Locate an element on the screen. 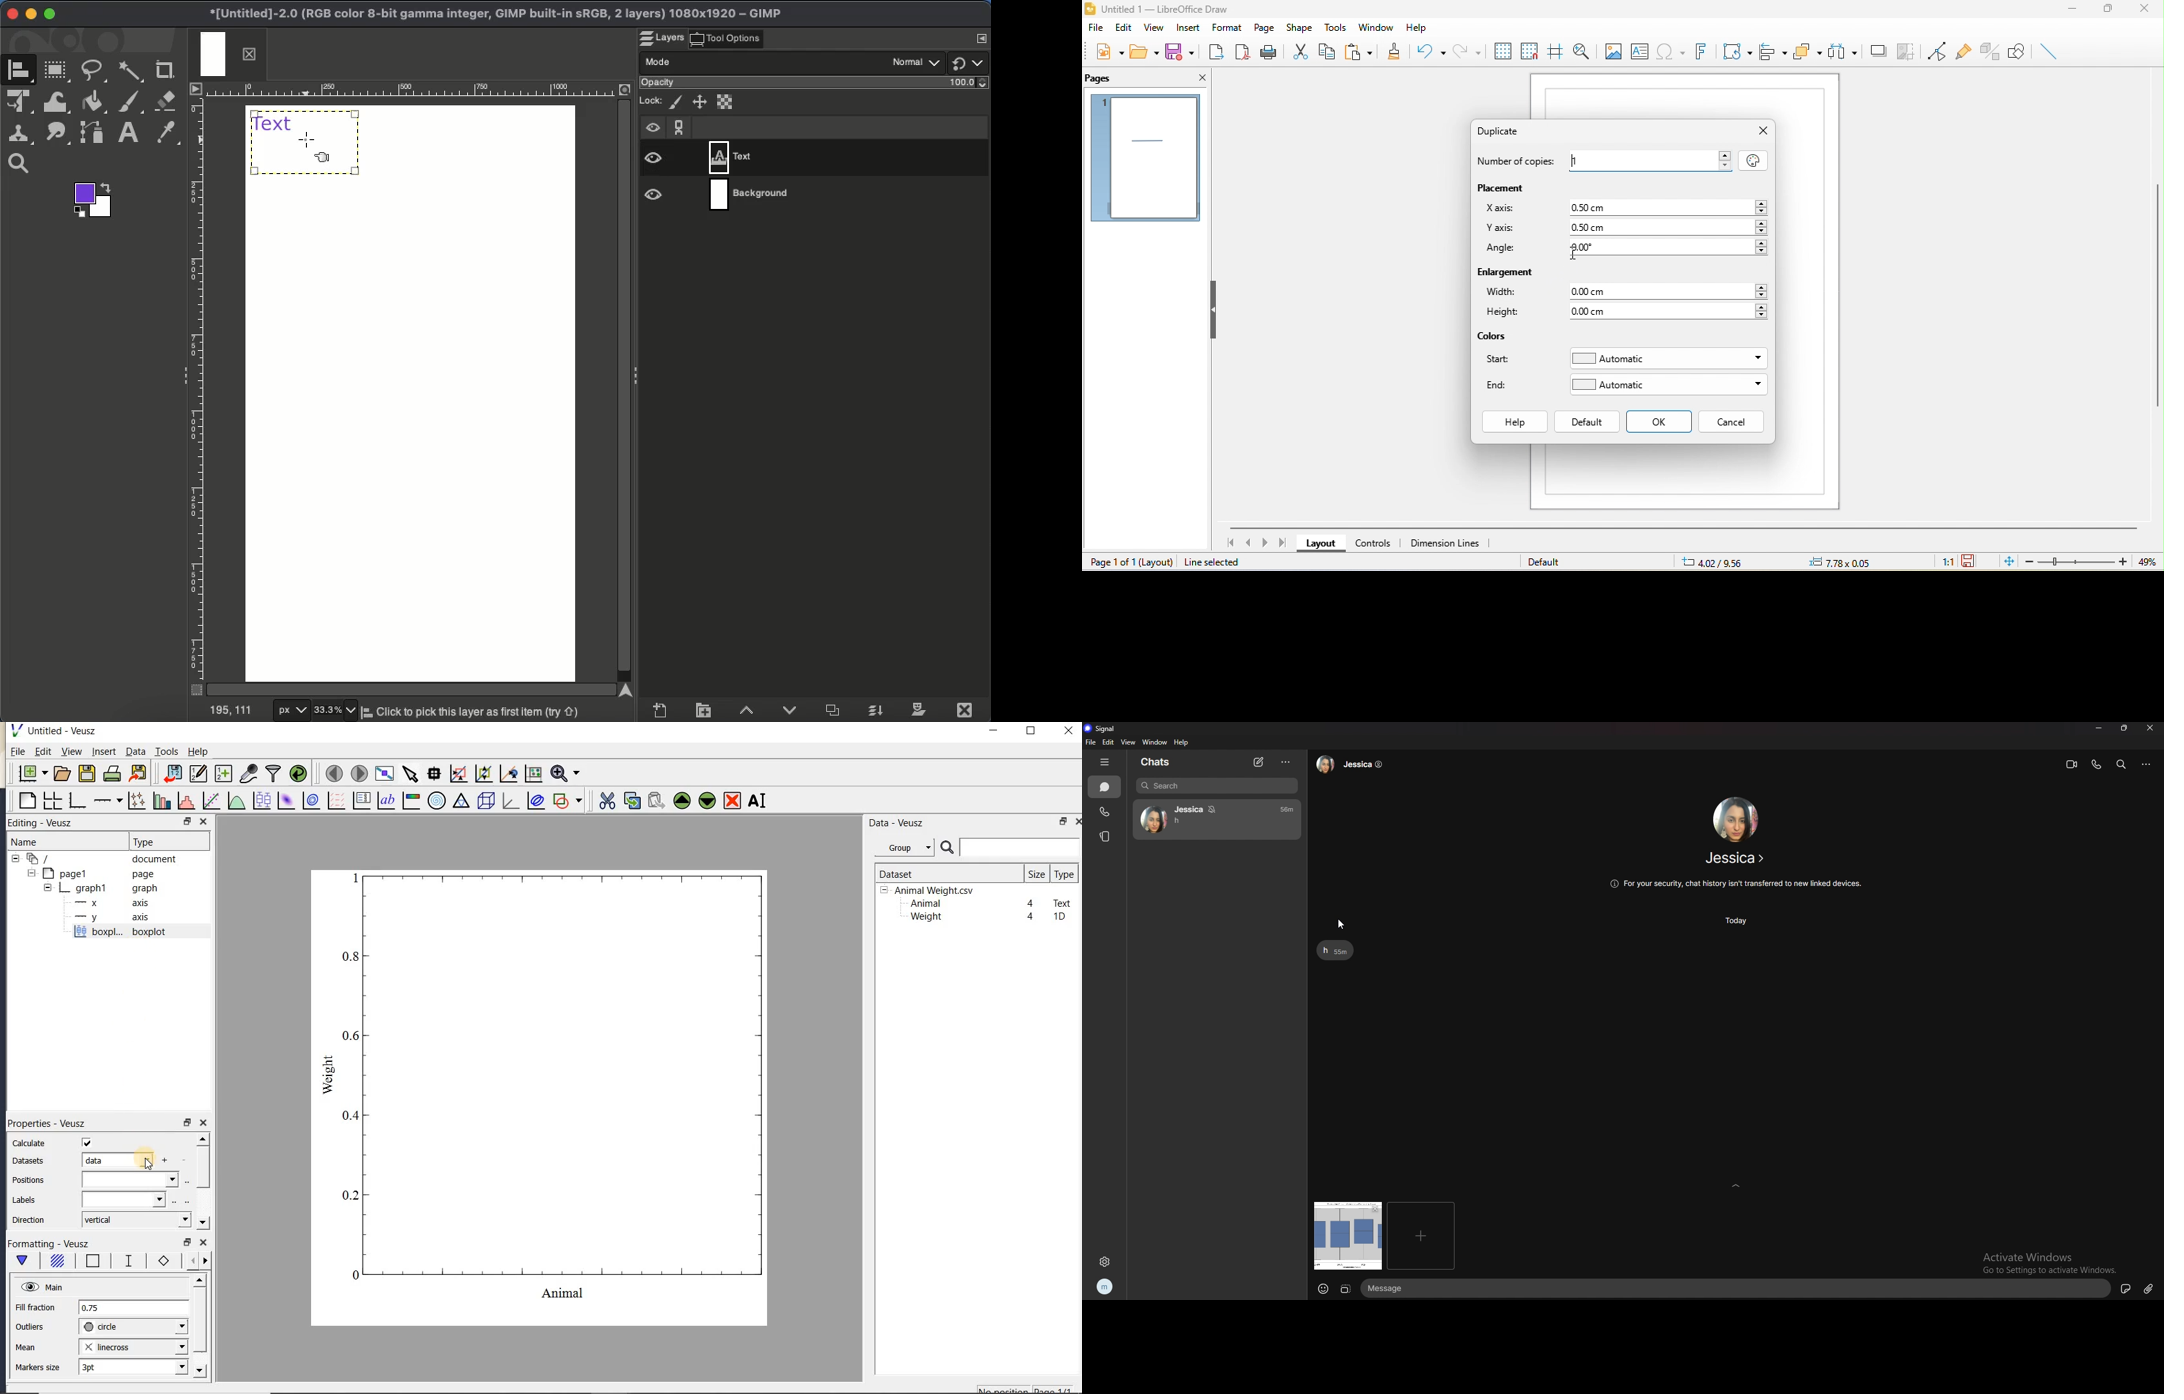 The height and width of the screenshot is (1400, 2184). display to grids is located at coordinates (1502, 51).